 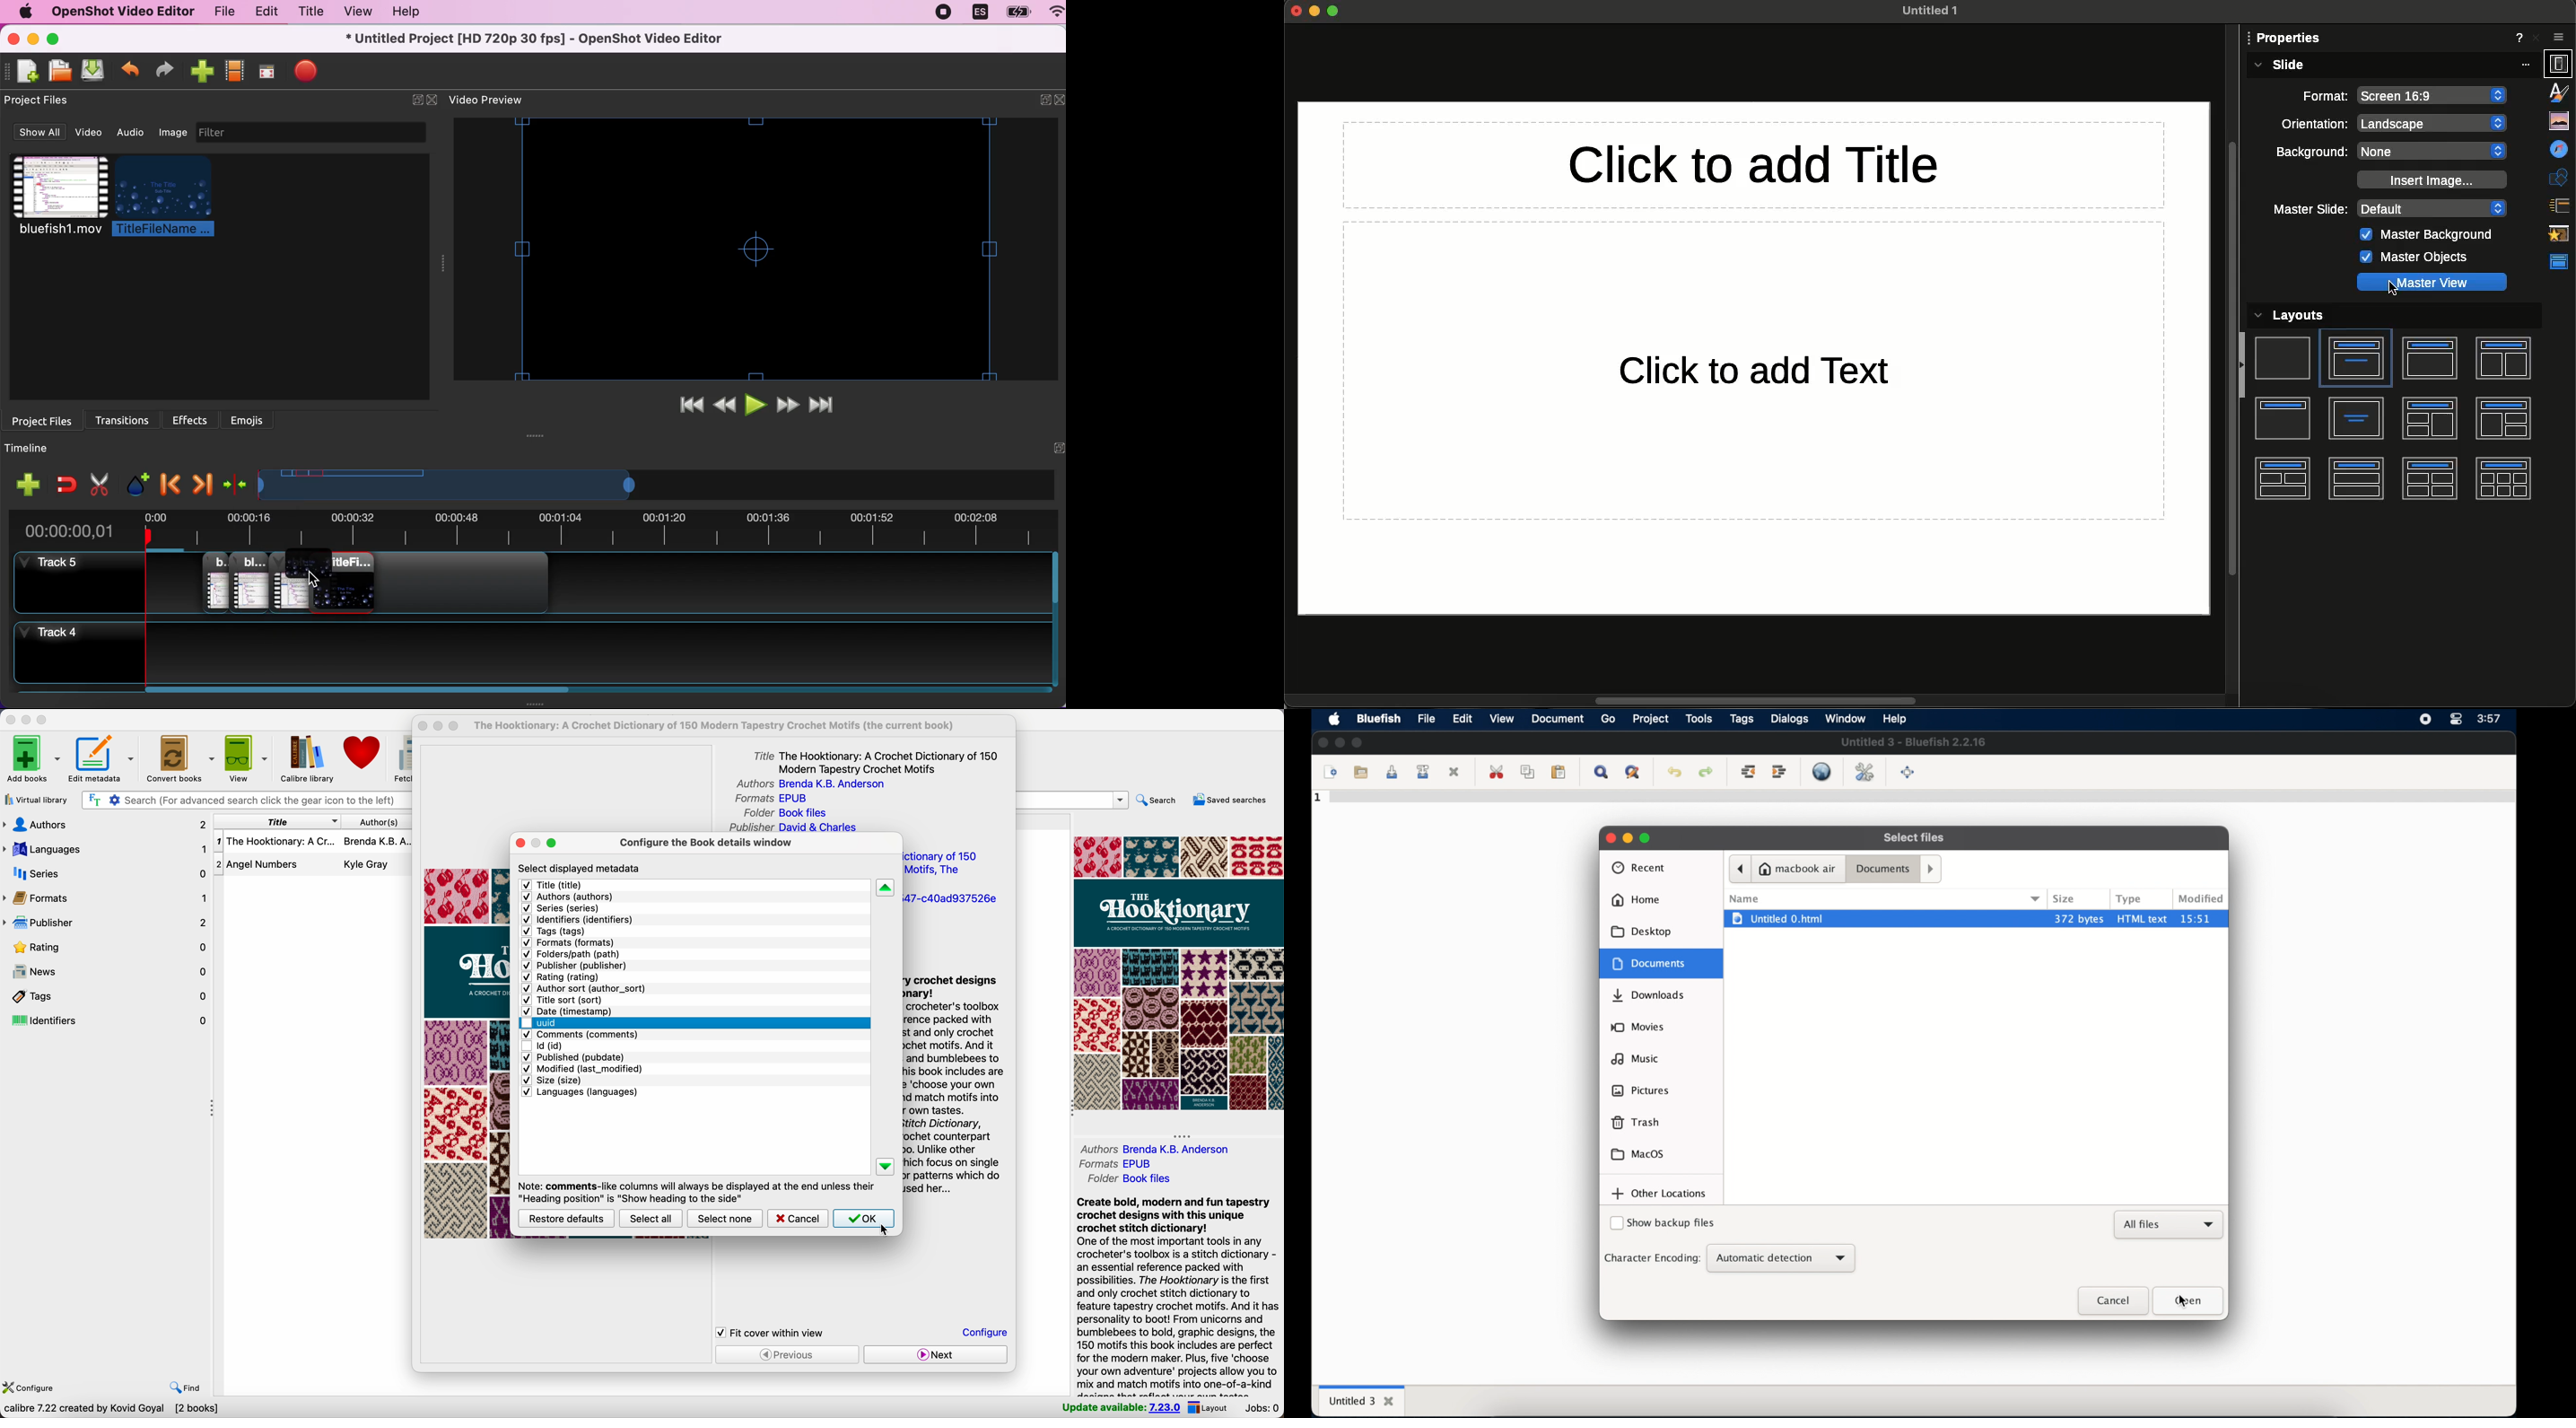 I want to click on cursor, so click(x=885, y=1231).